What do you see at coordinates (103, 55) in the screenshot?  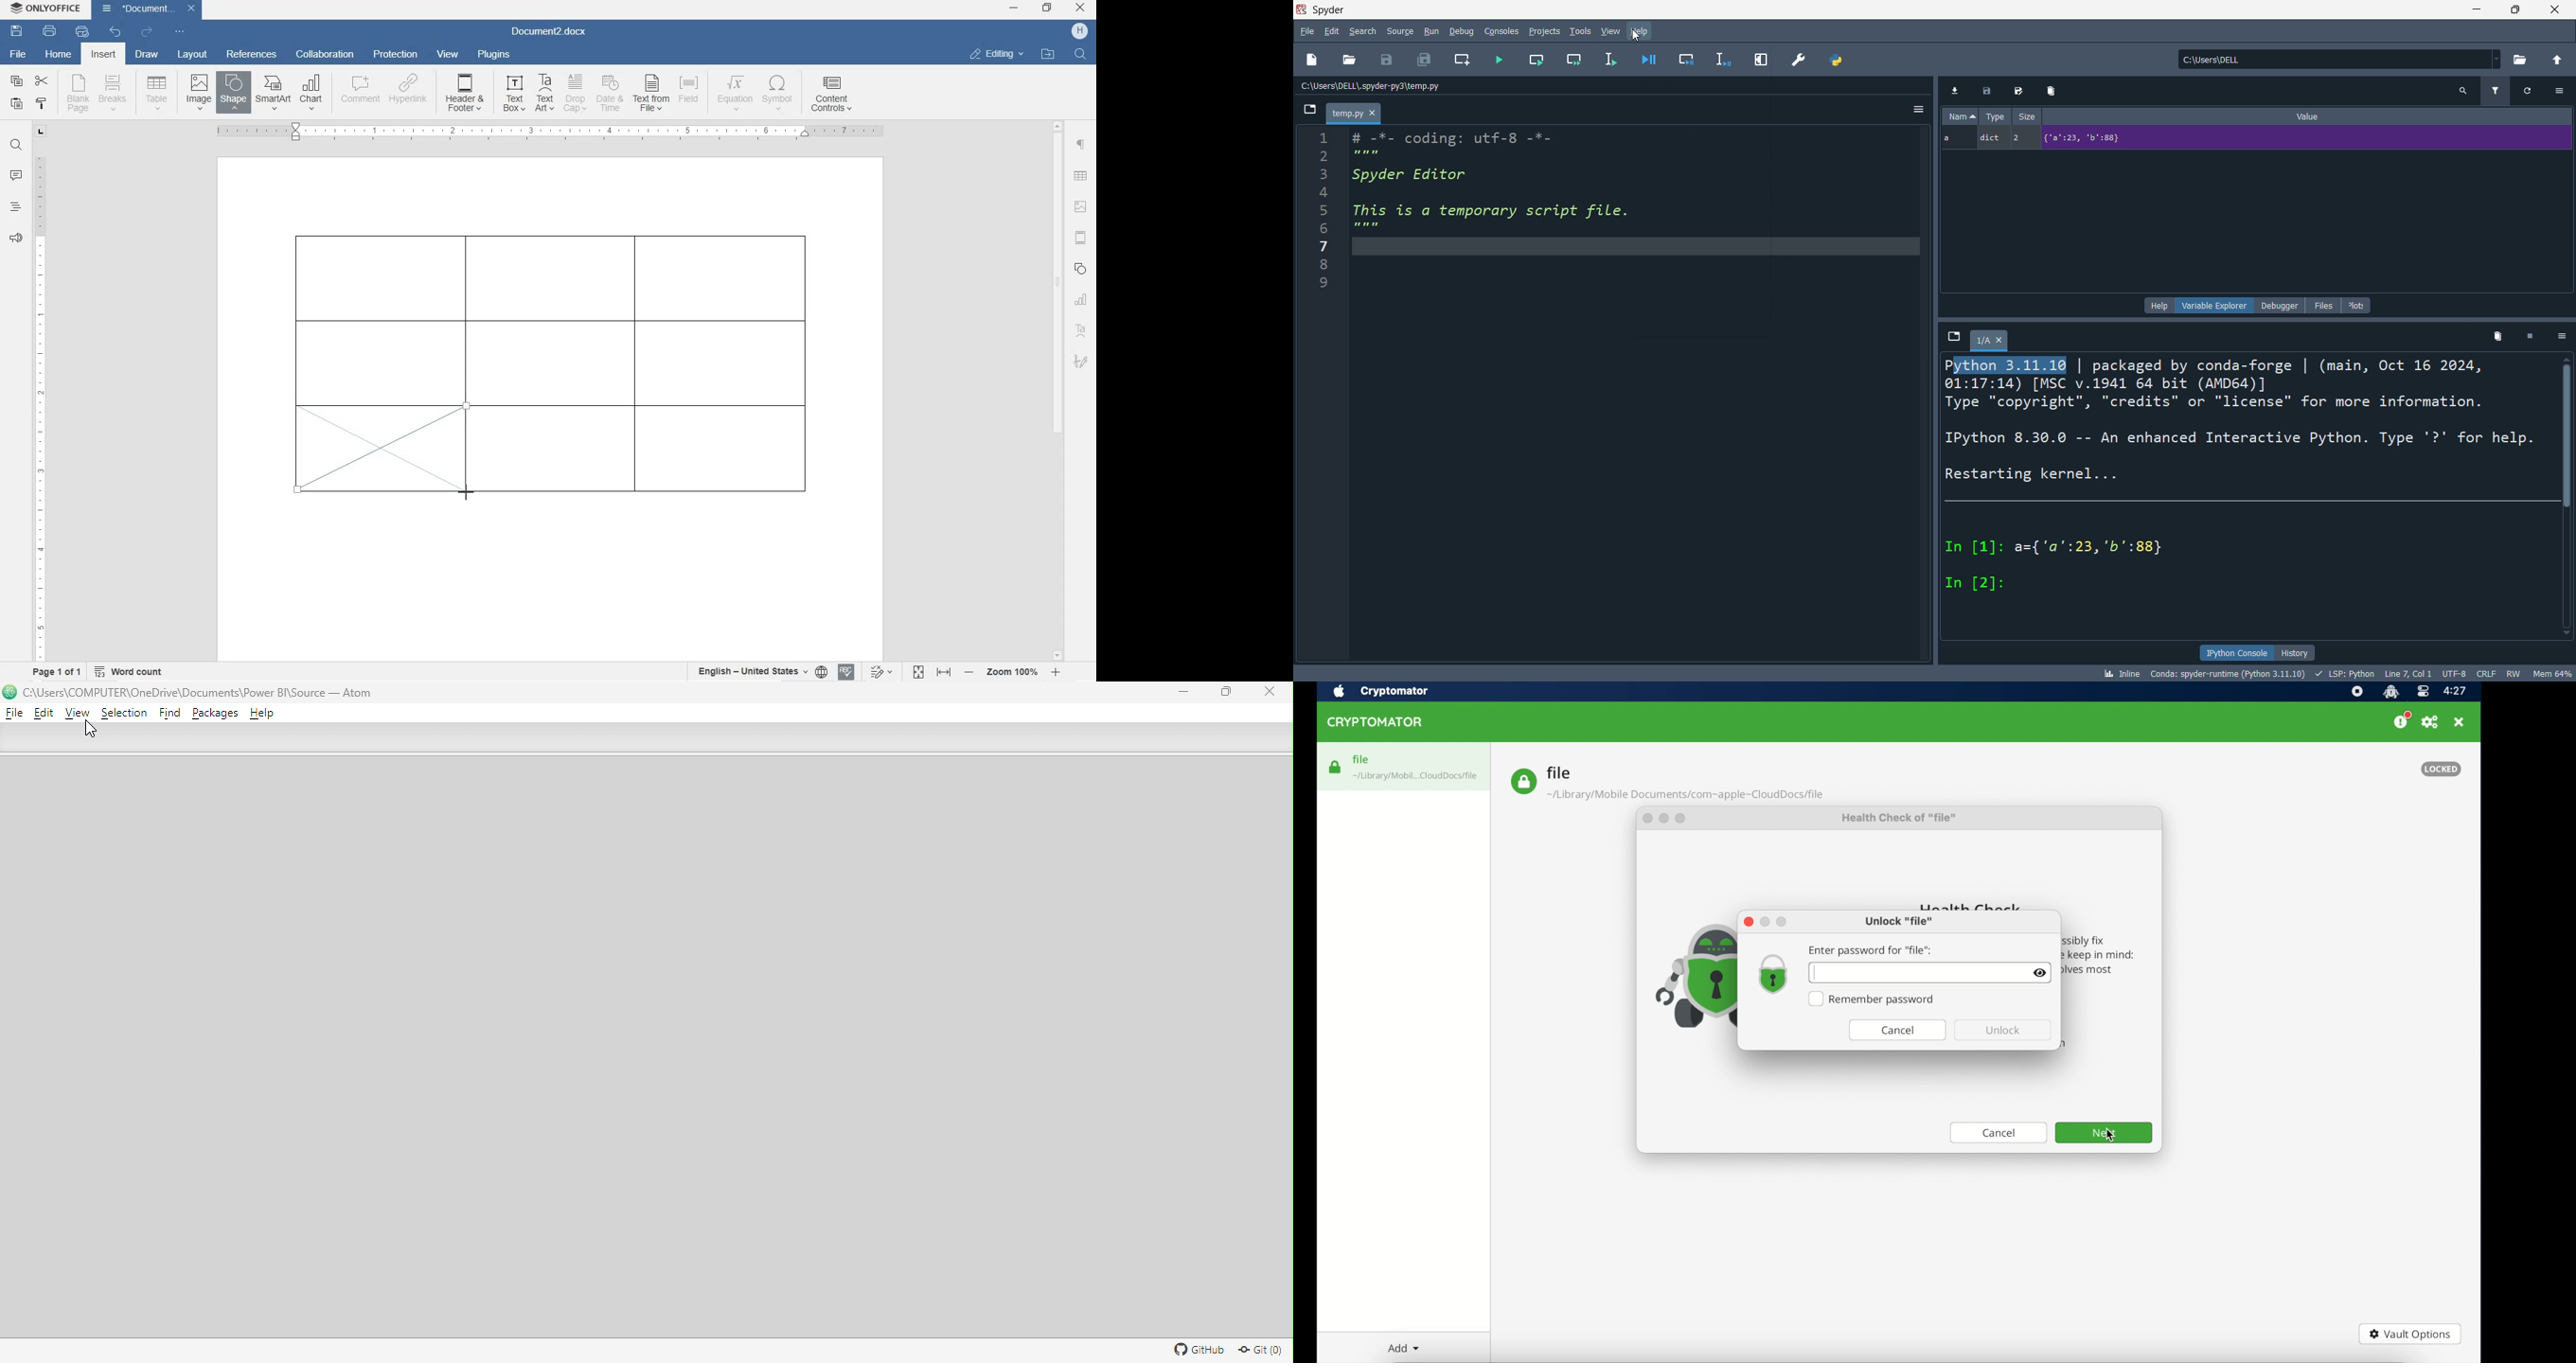 I see `insert` at bounding box center [103, 55].